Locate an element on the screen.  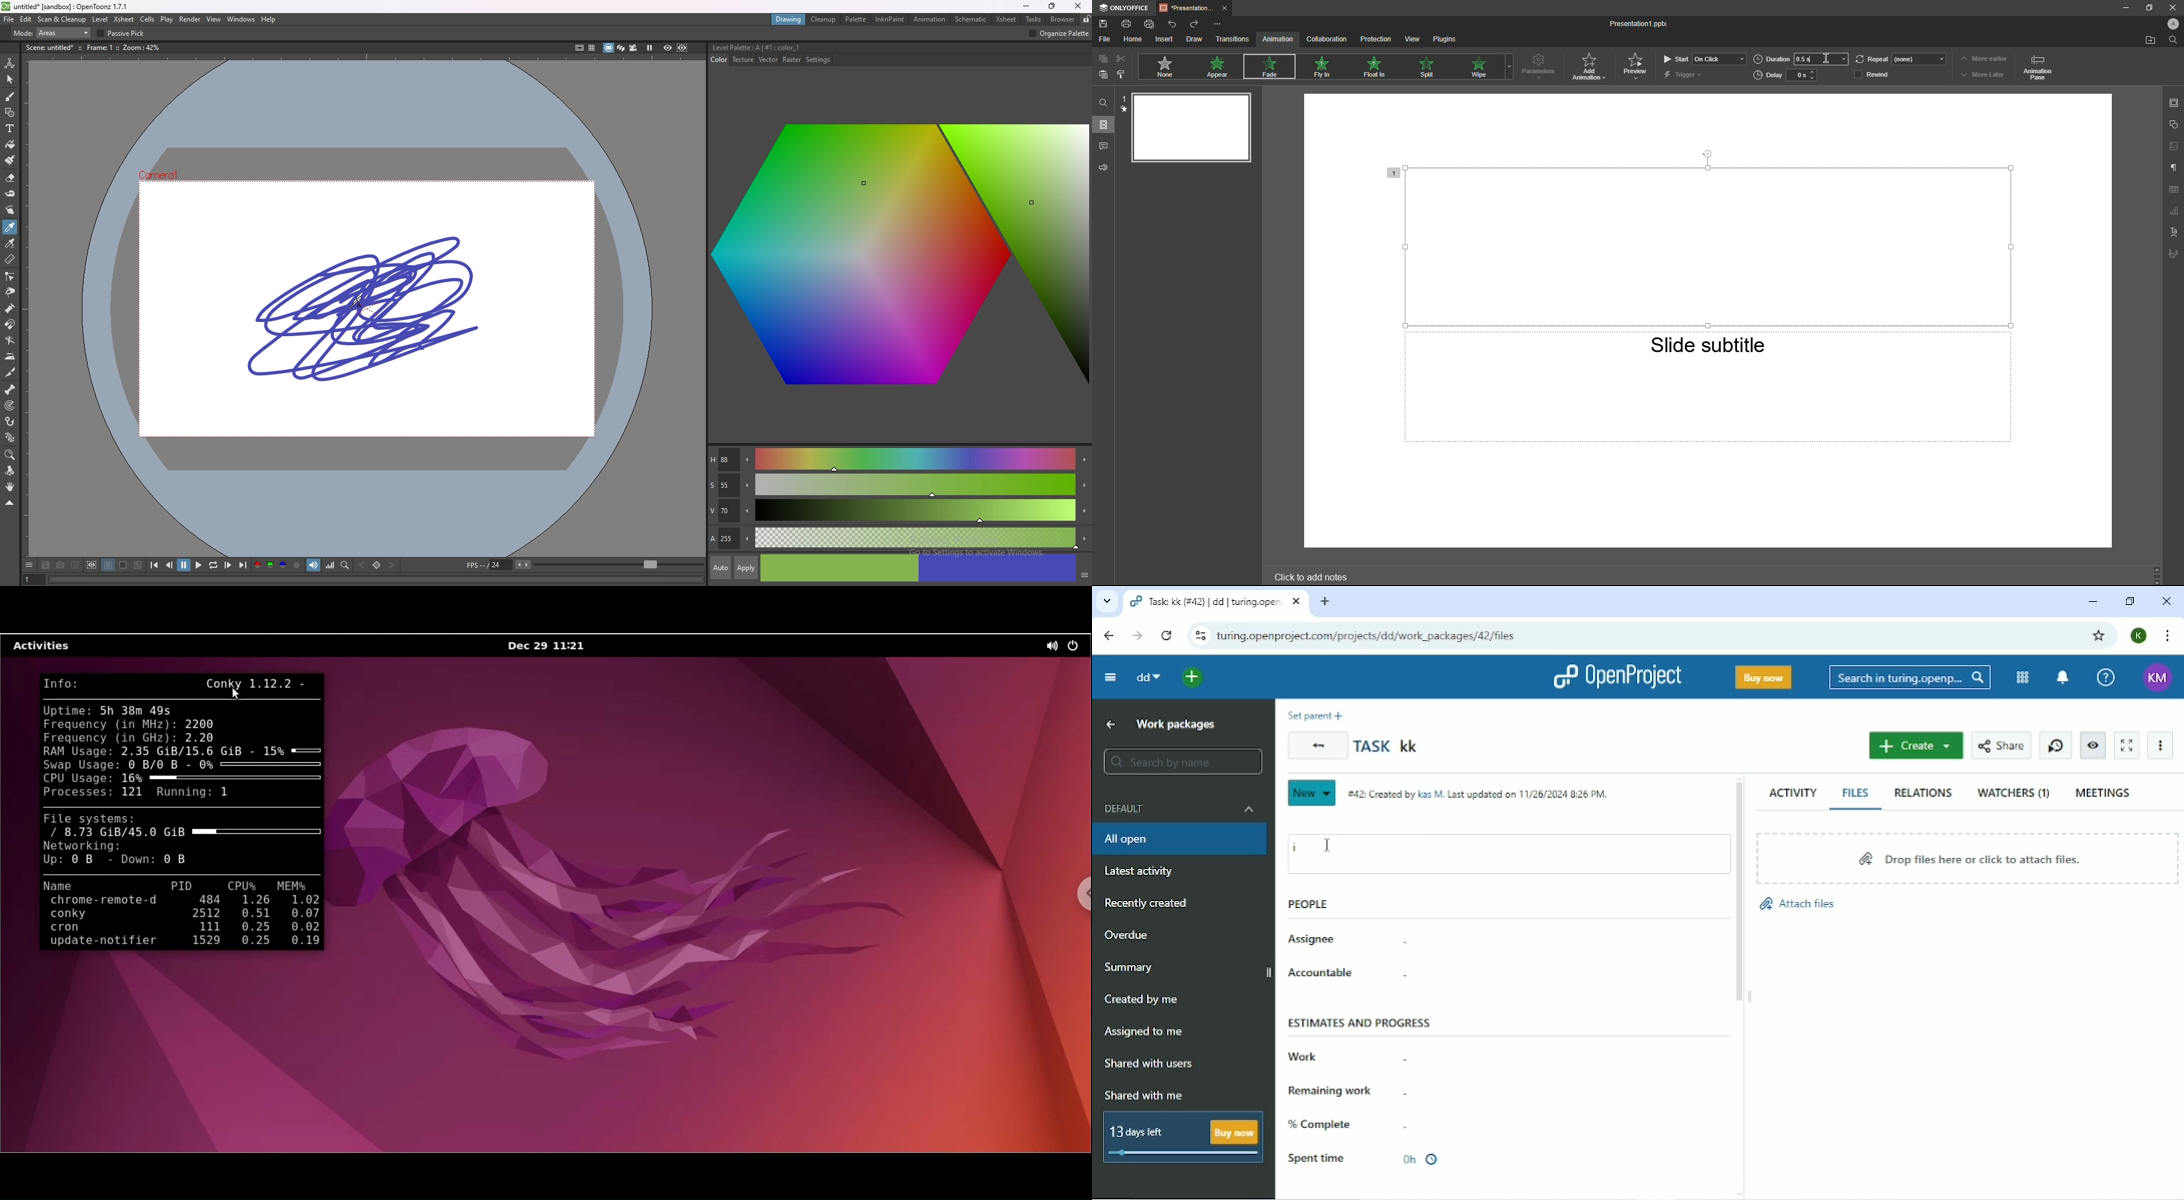
sound options is located at coordinates (1050, 648).